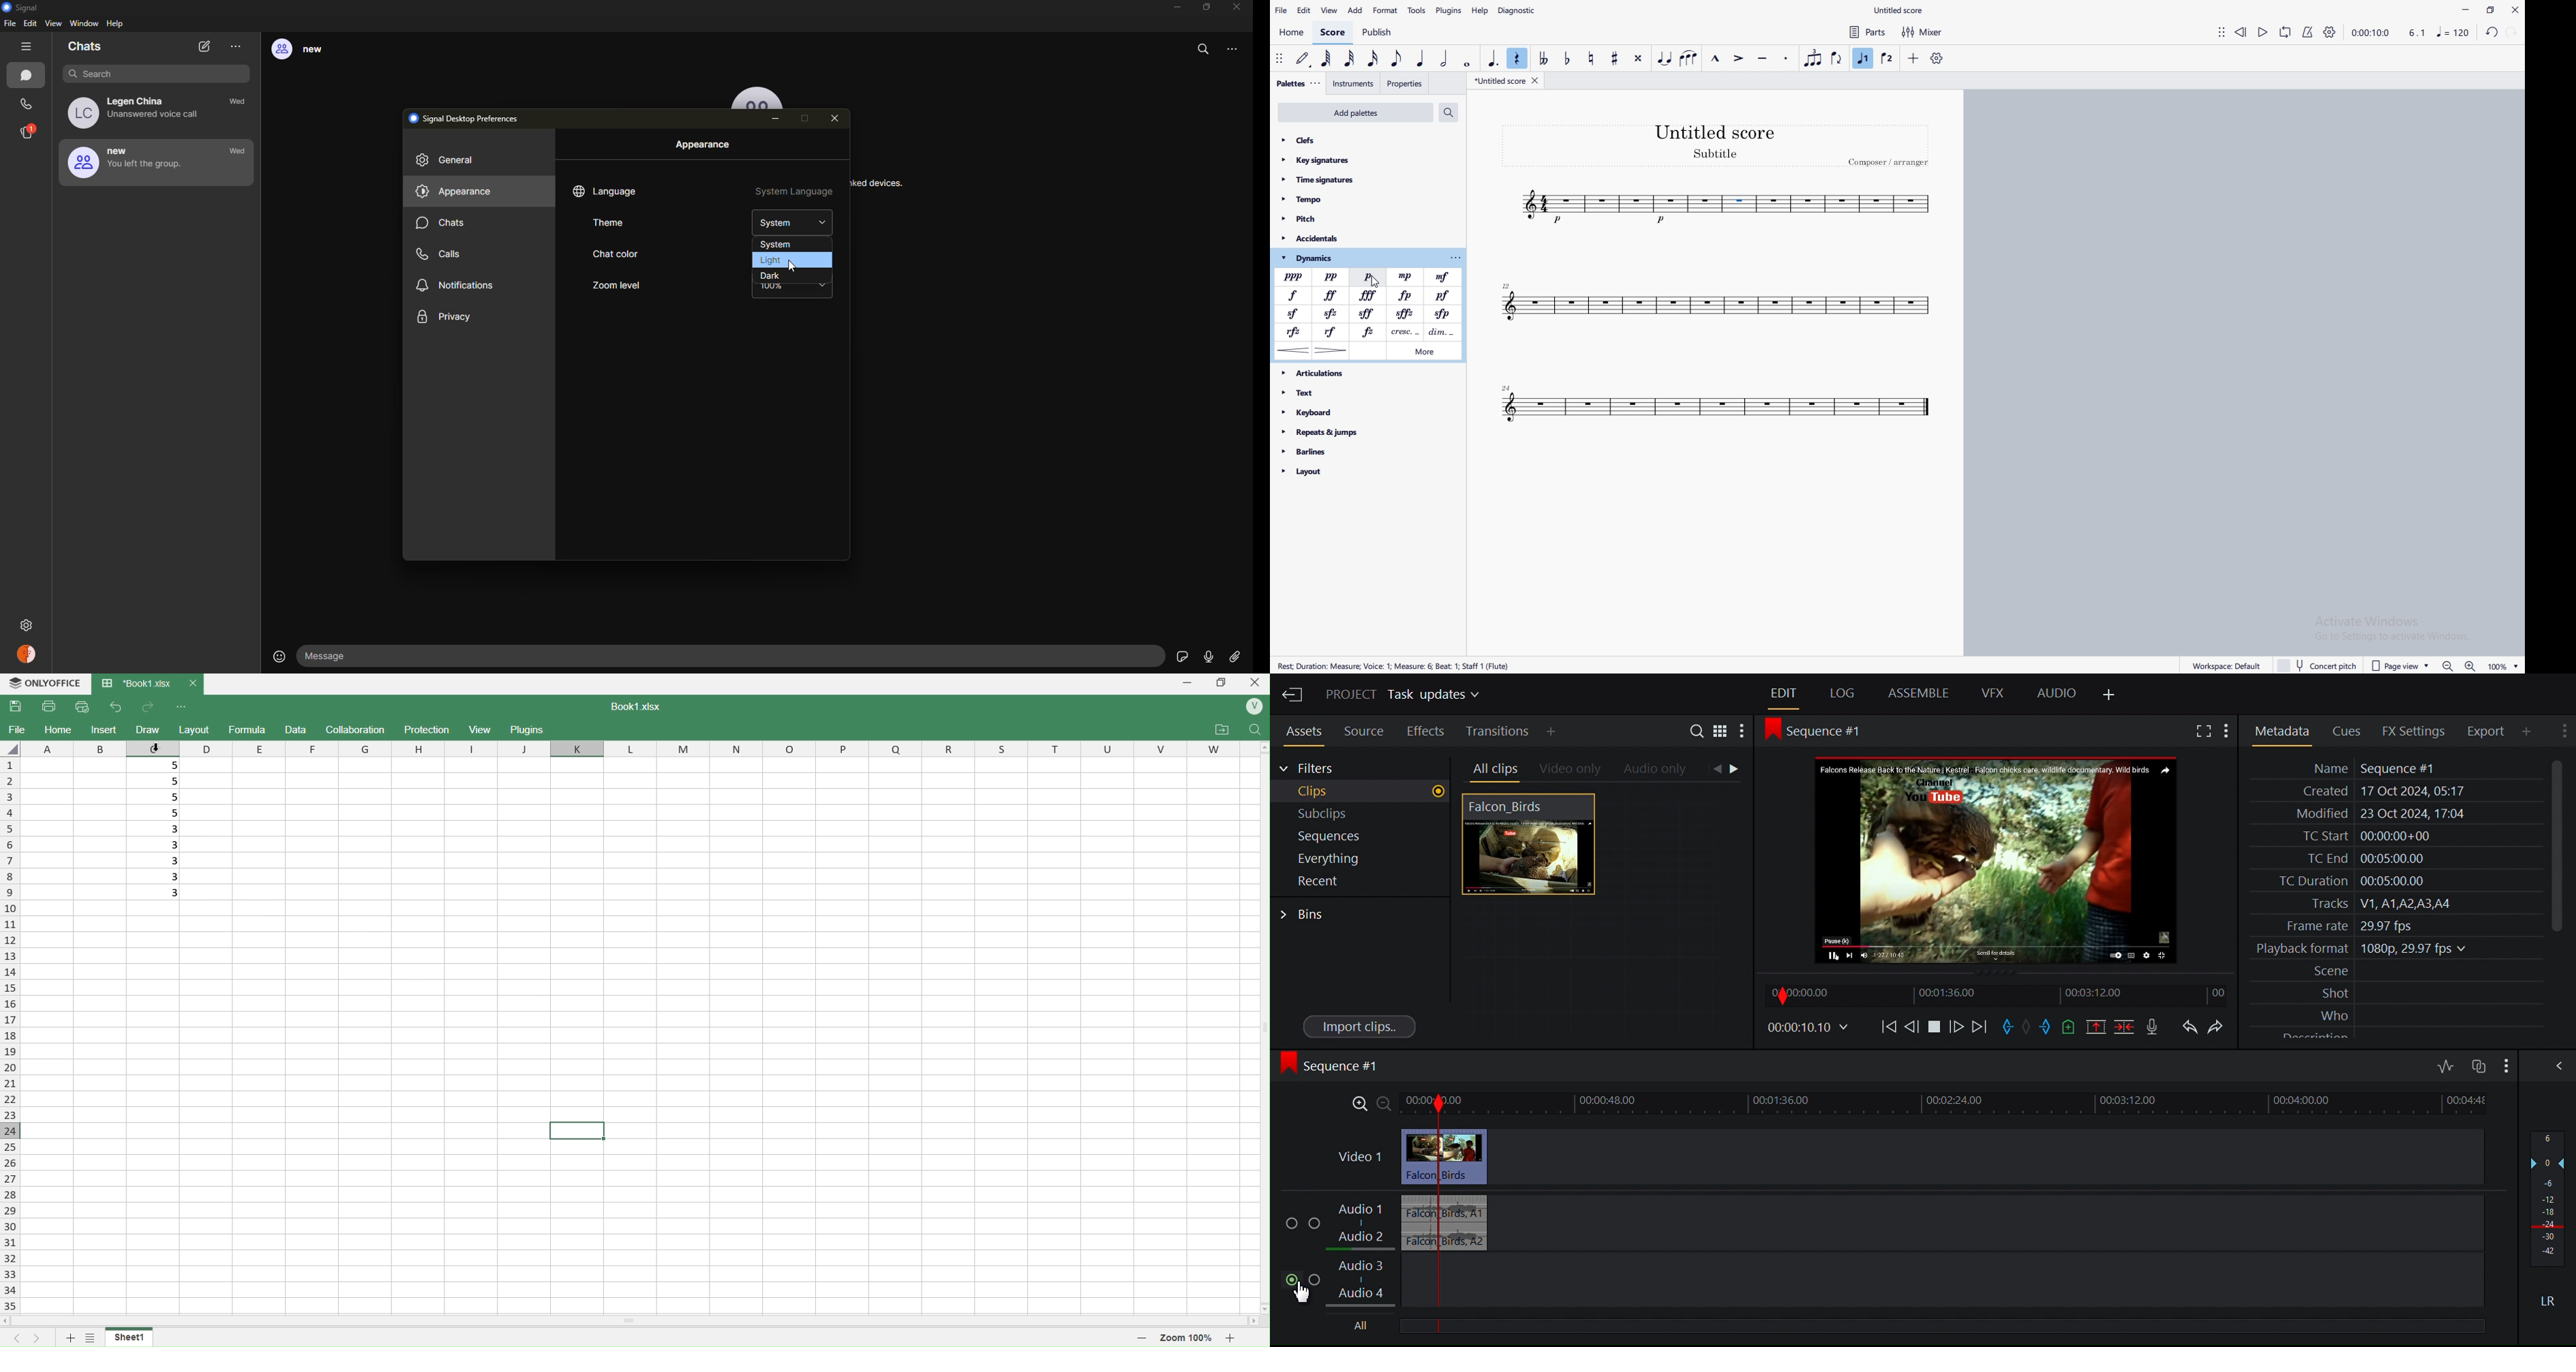 The image size is (2576, 1372). I want to click on toggle double sharp, so click(1638, 58).